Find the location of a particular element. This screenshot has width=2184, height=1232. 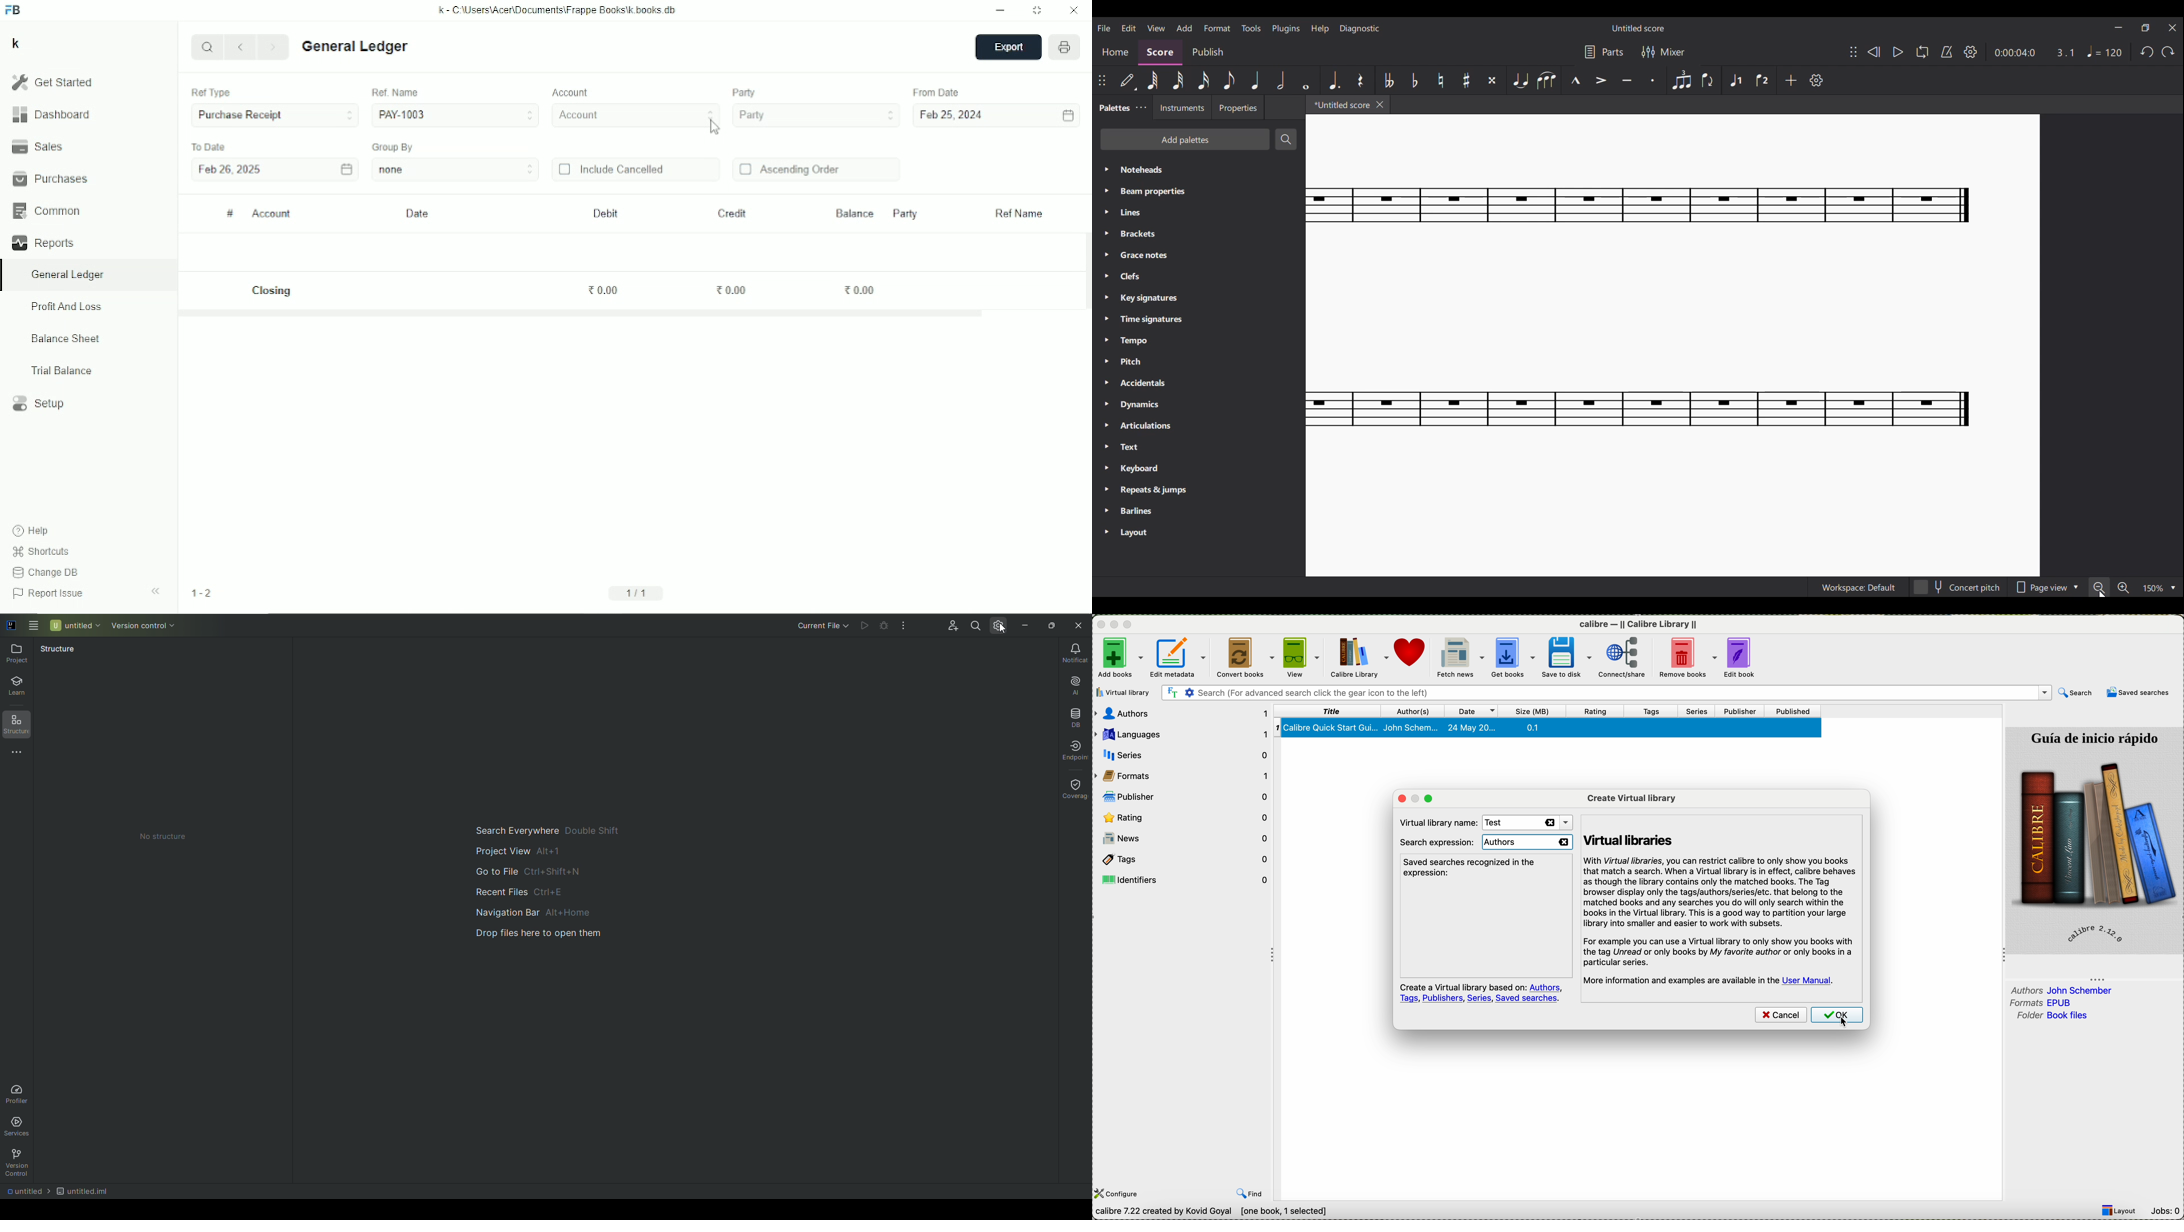

Run is located at coordinates (863, 626).